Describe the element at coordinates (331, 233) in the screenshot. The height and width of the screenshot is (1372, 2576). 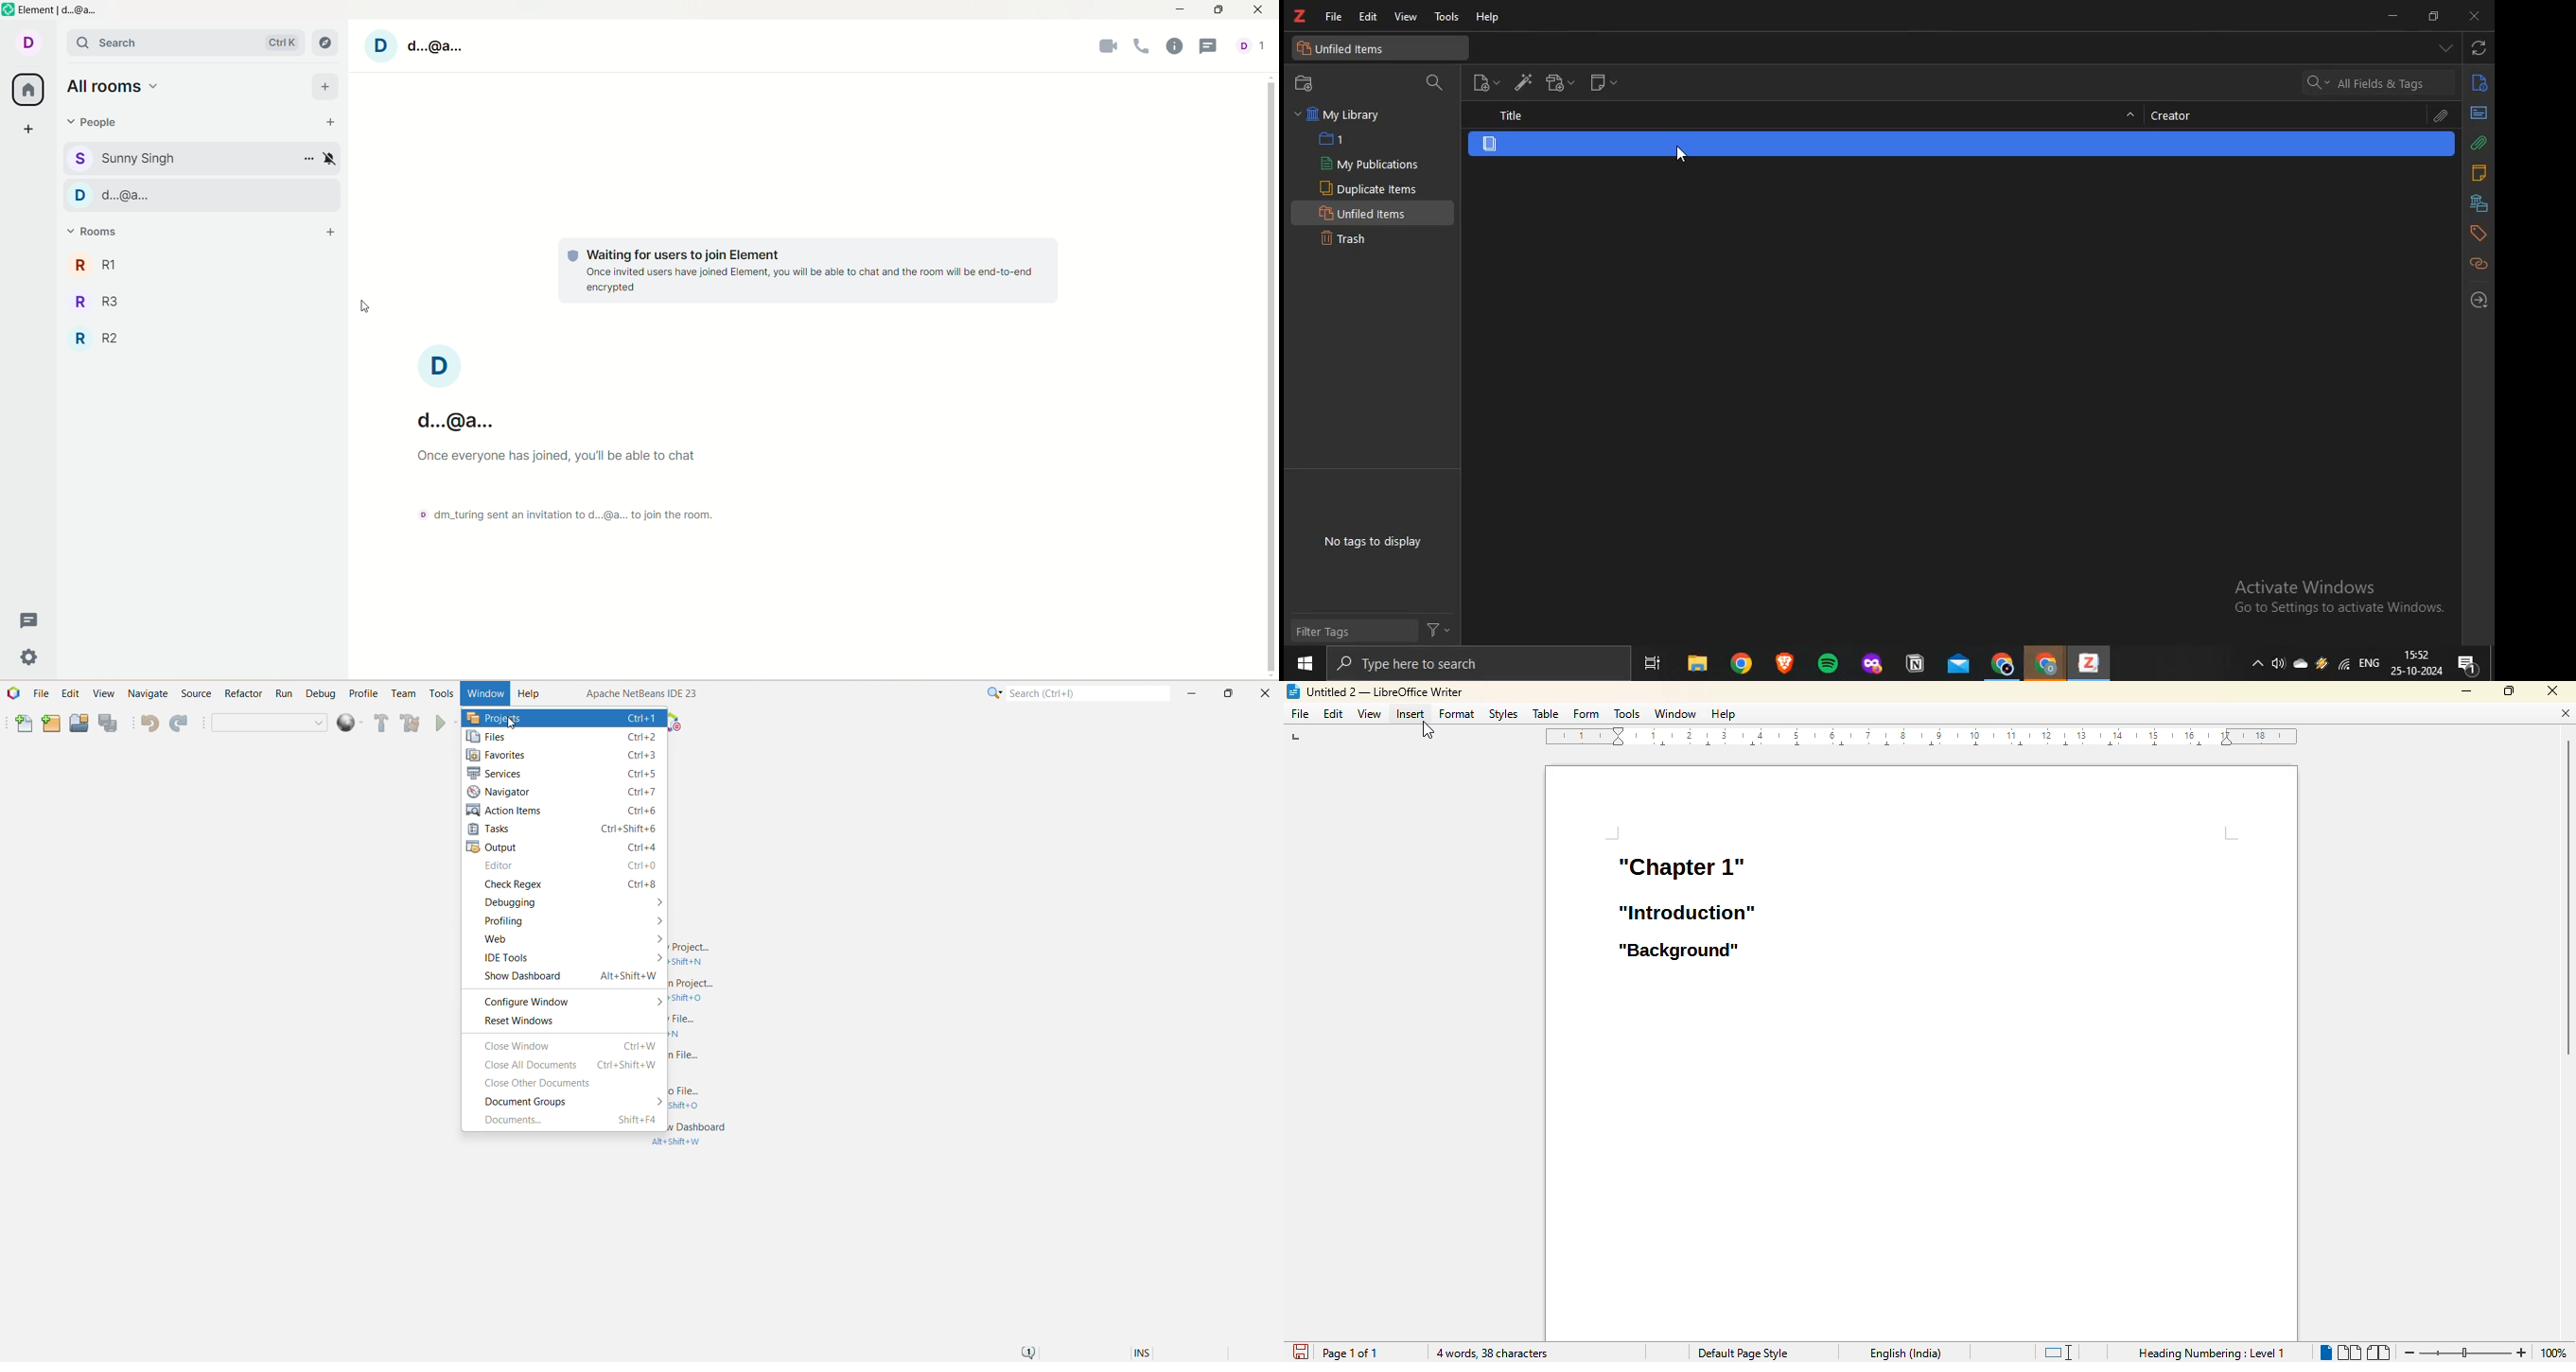
I see `add` at that location.